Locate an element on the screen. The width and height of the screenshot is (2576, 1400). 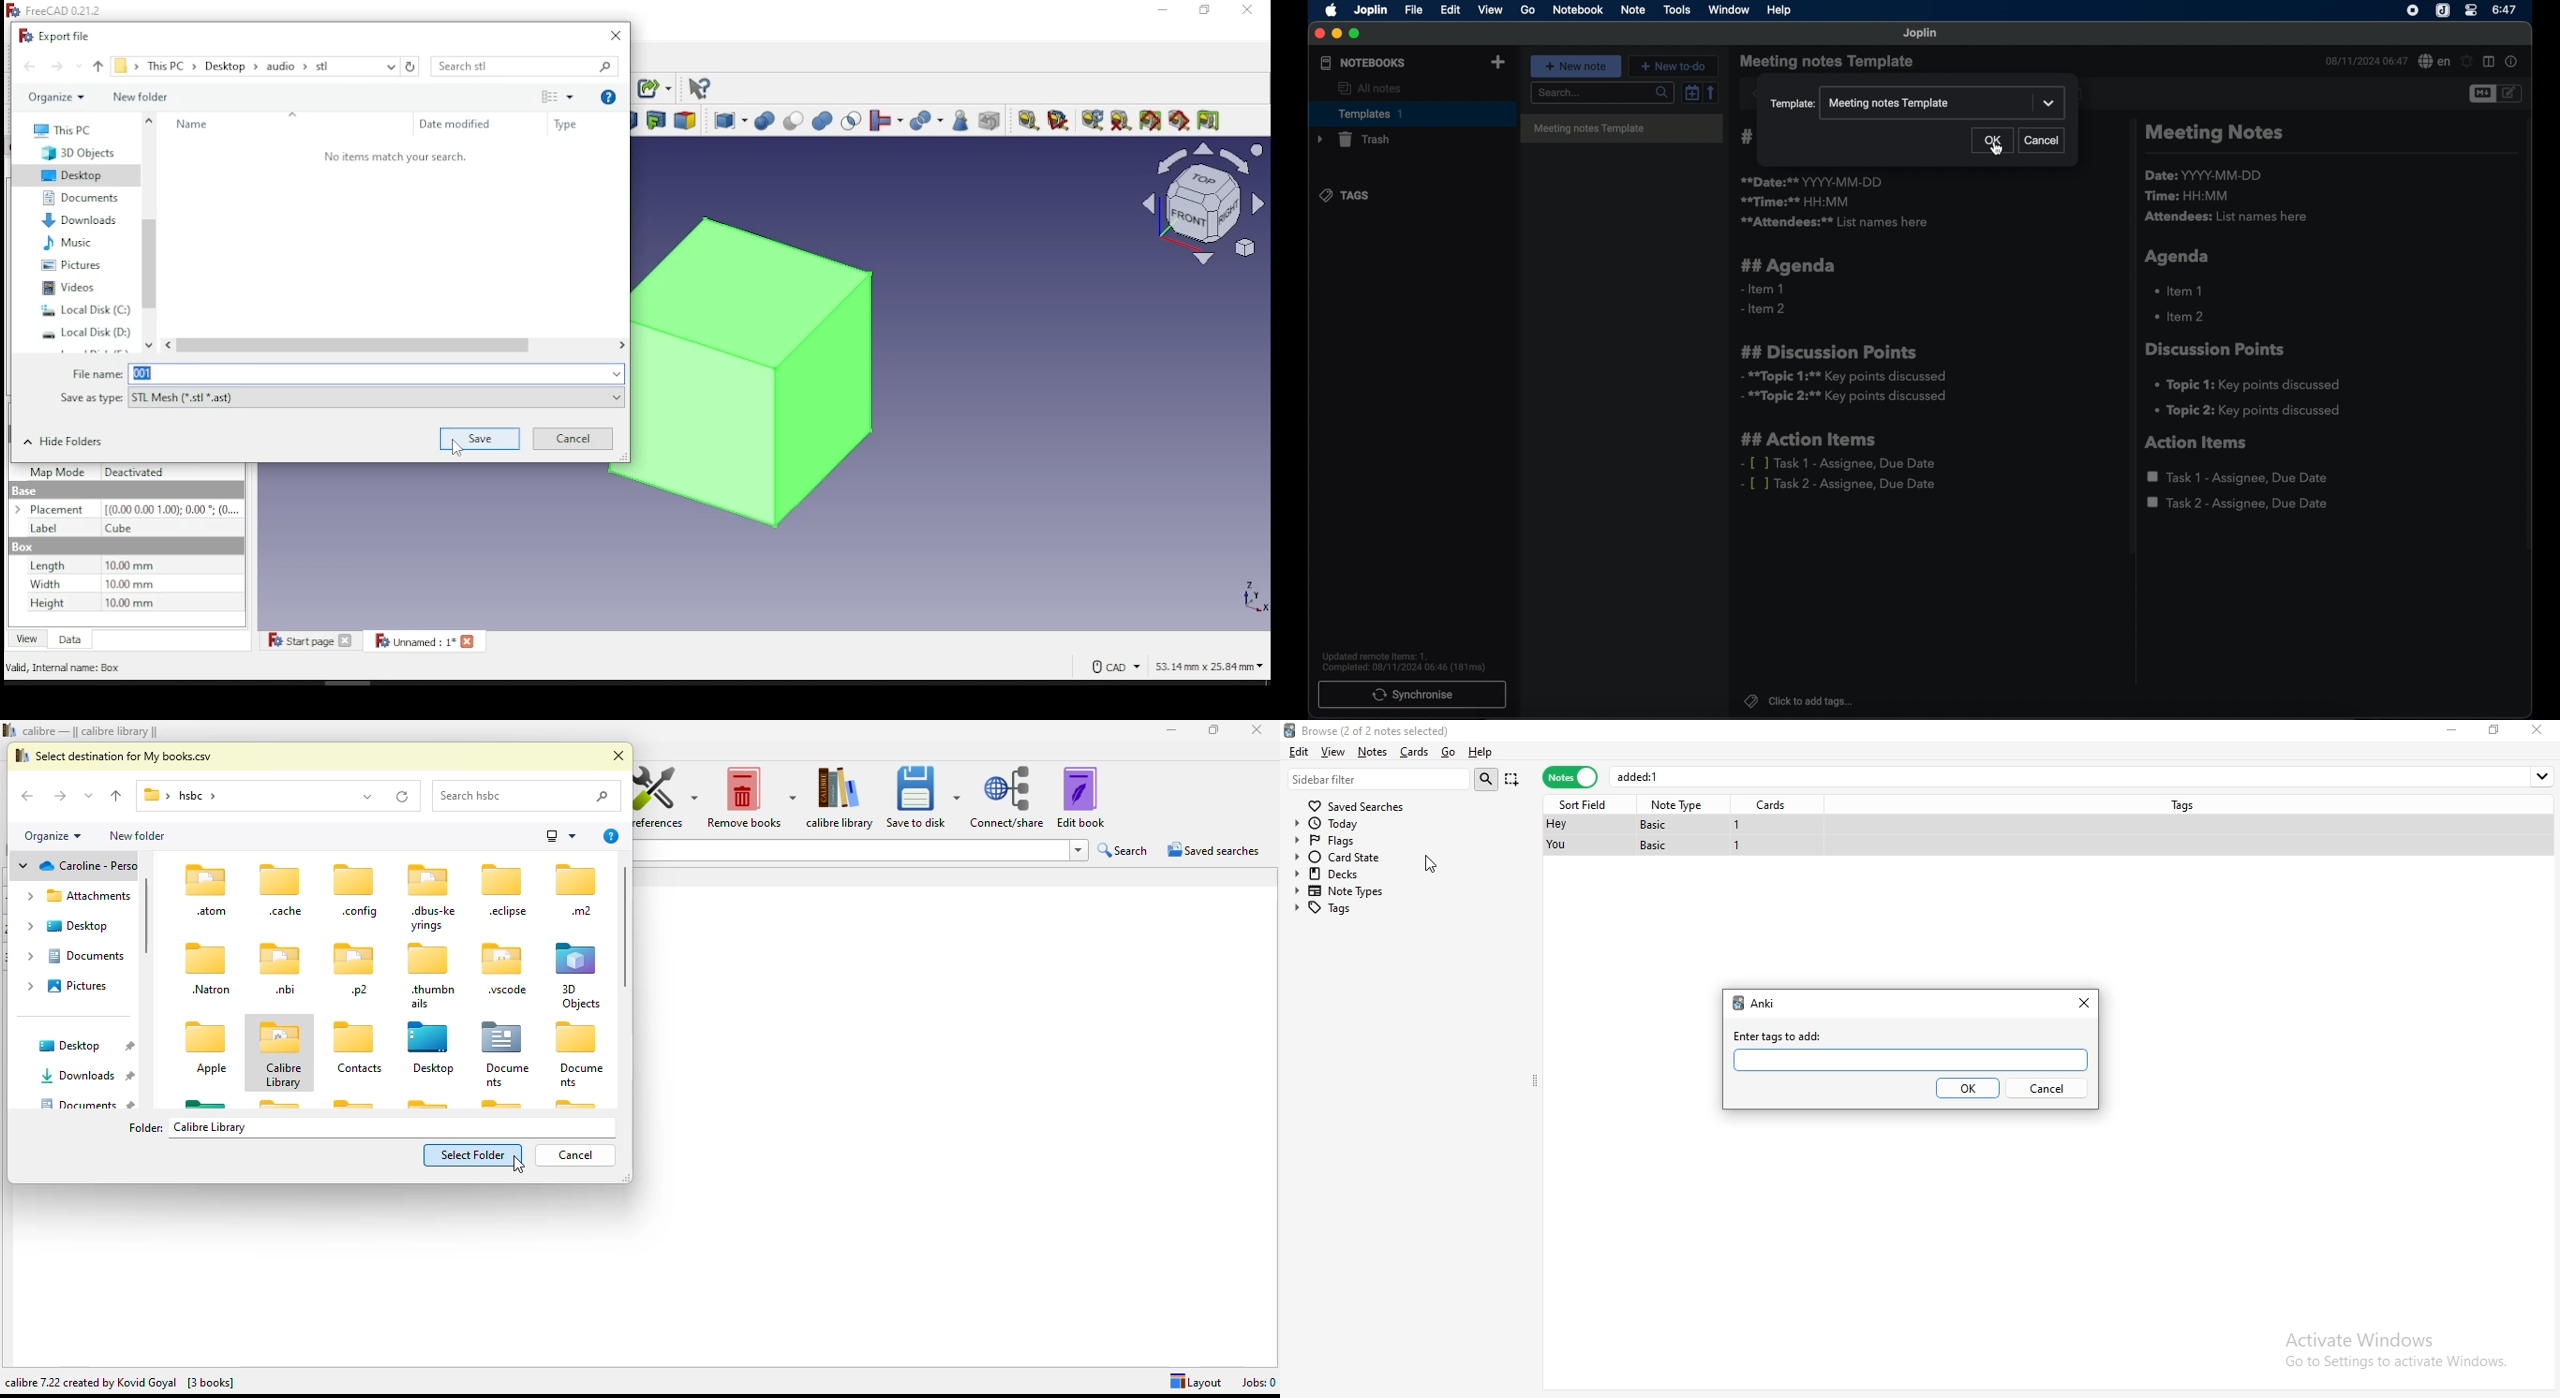
note is located at coordinates (1633, 10).